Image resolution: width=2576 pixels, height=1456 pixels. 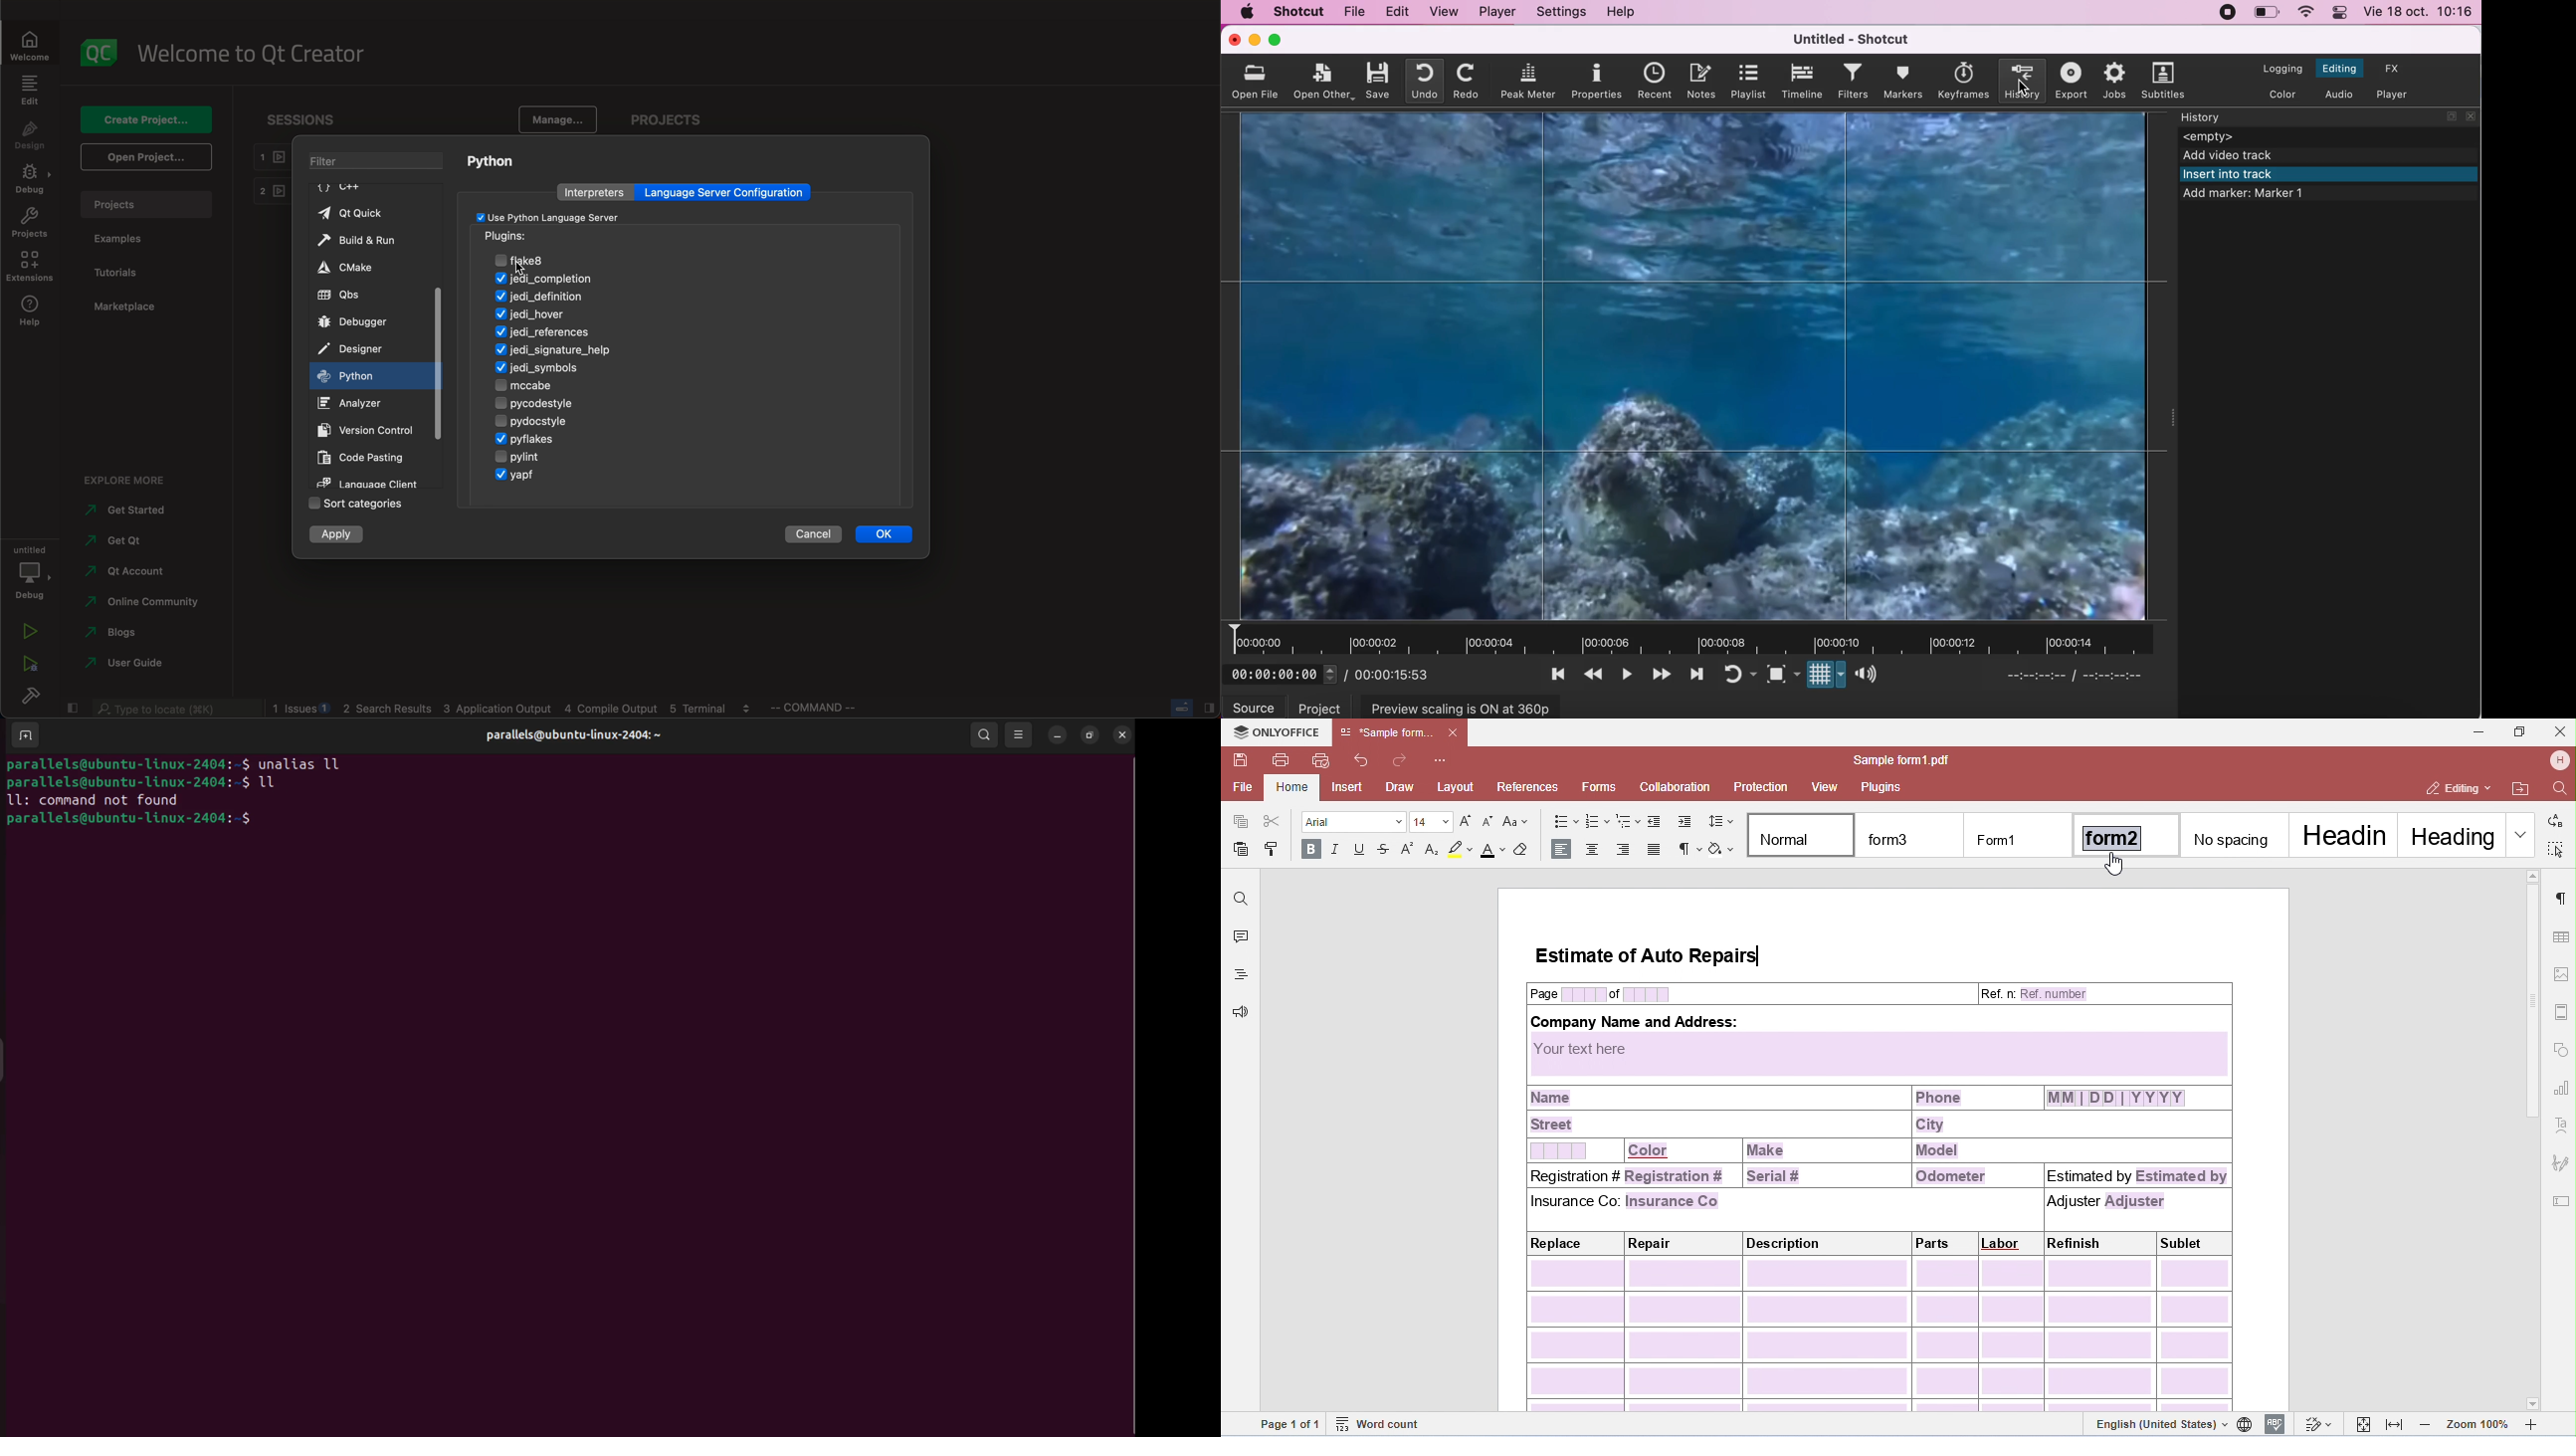 What do you see at coordinates (359, 322) in the screenshot?
I see `debugger` at bounding box center [359, 322].